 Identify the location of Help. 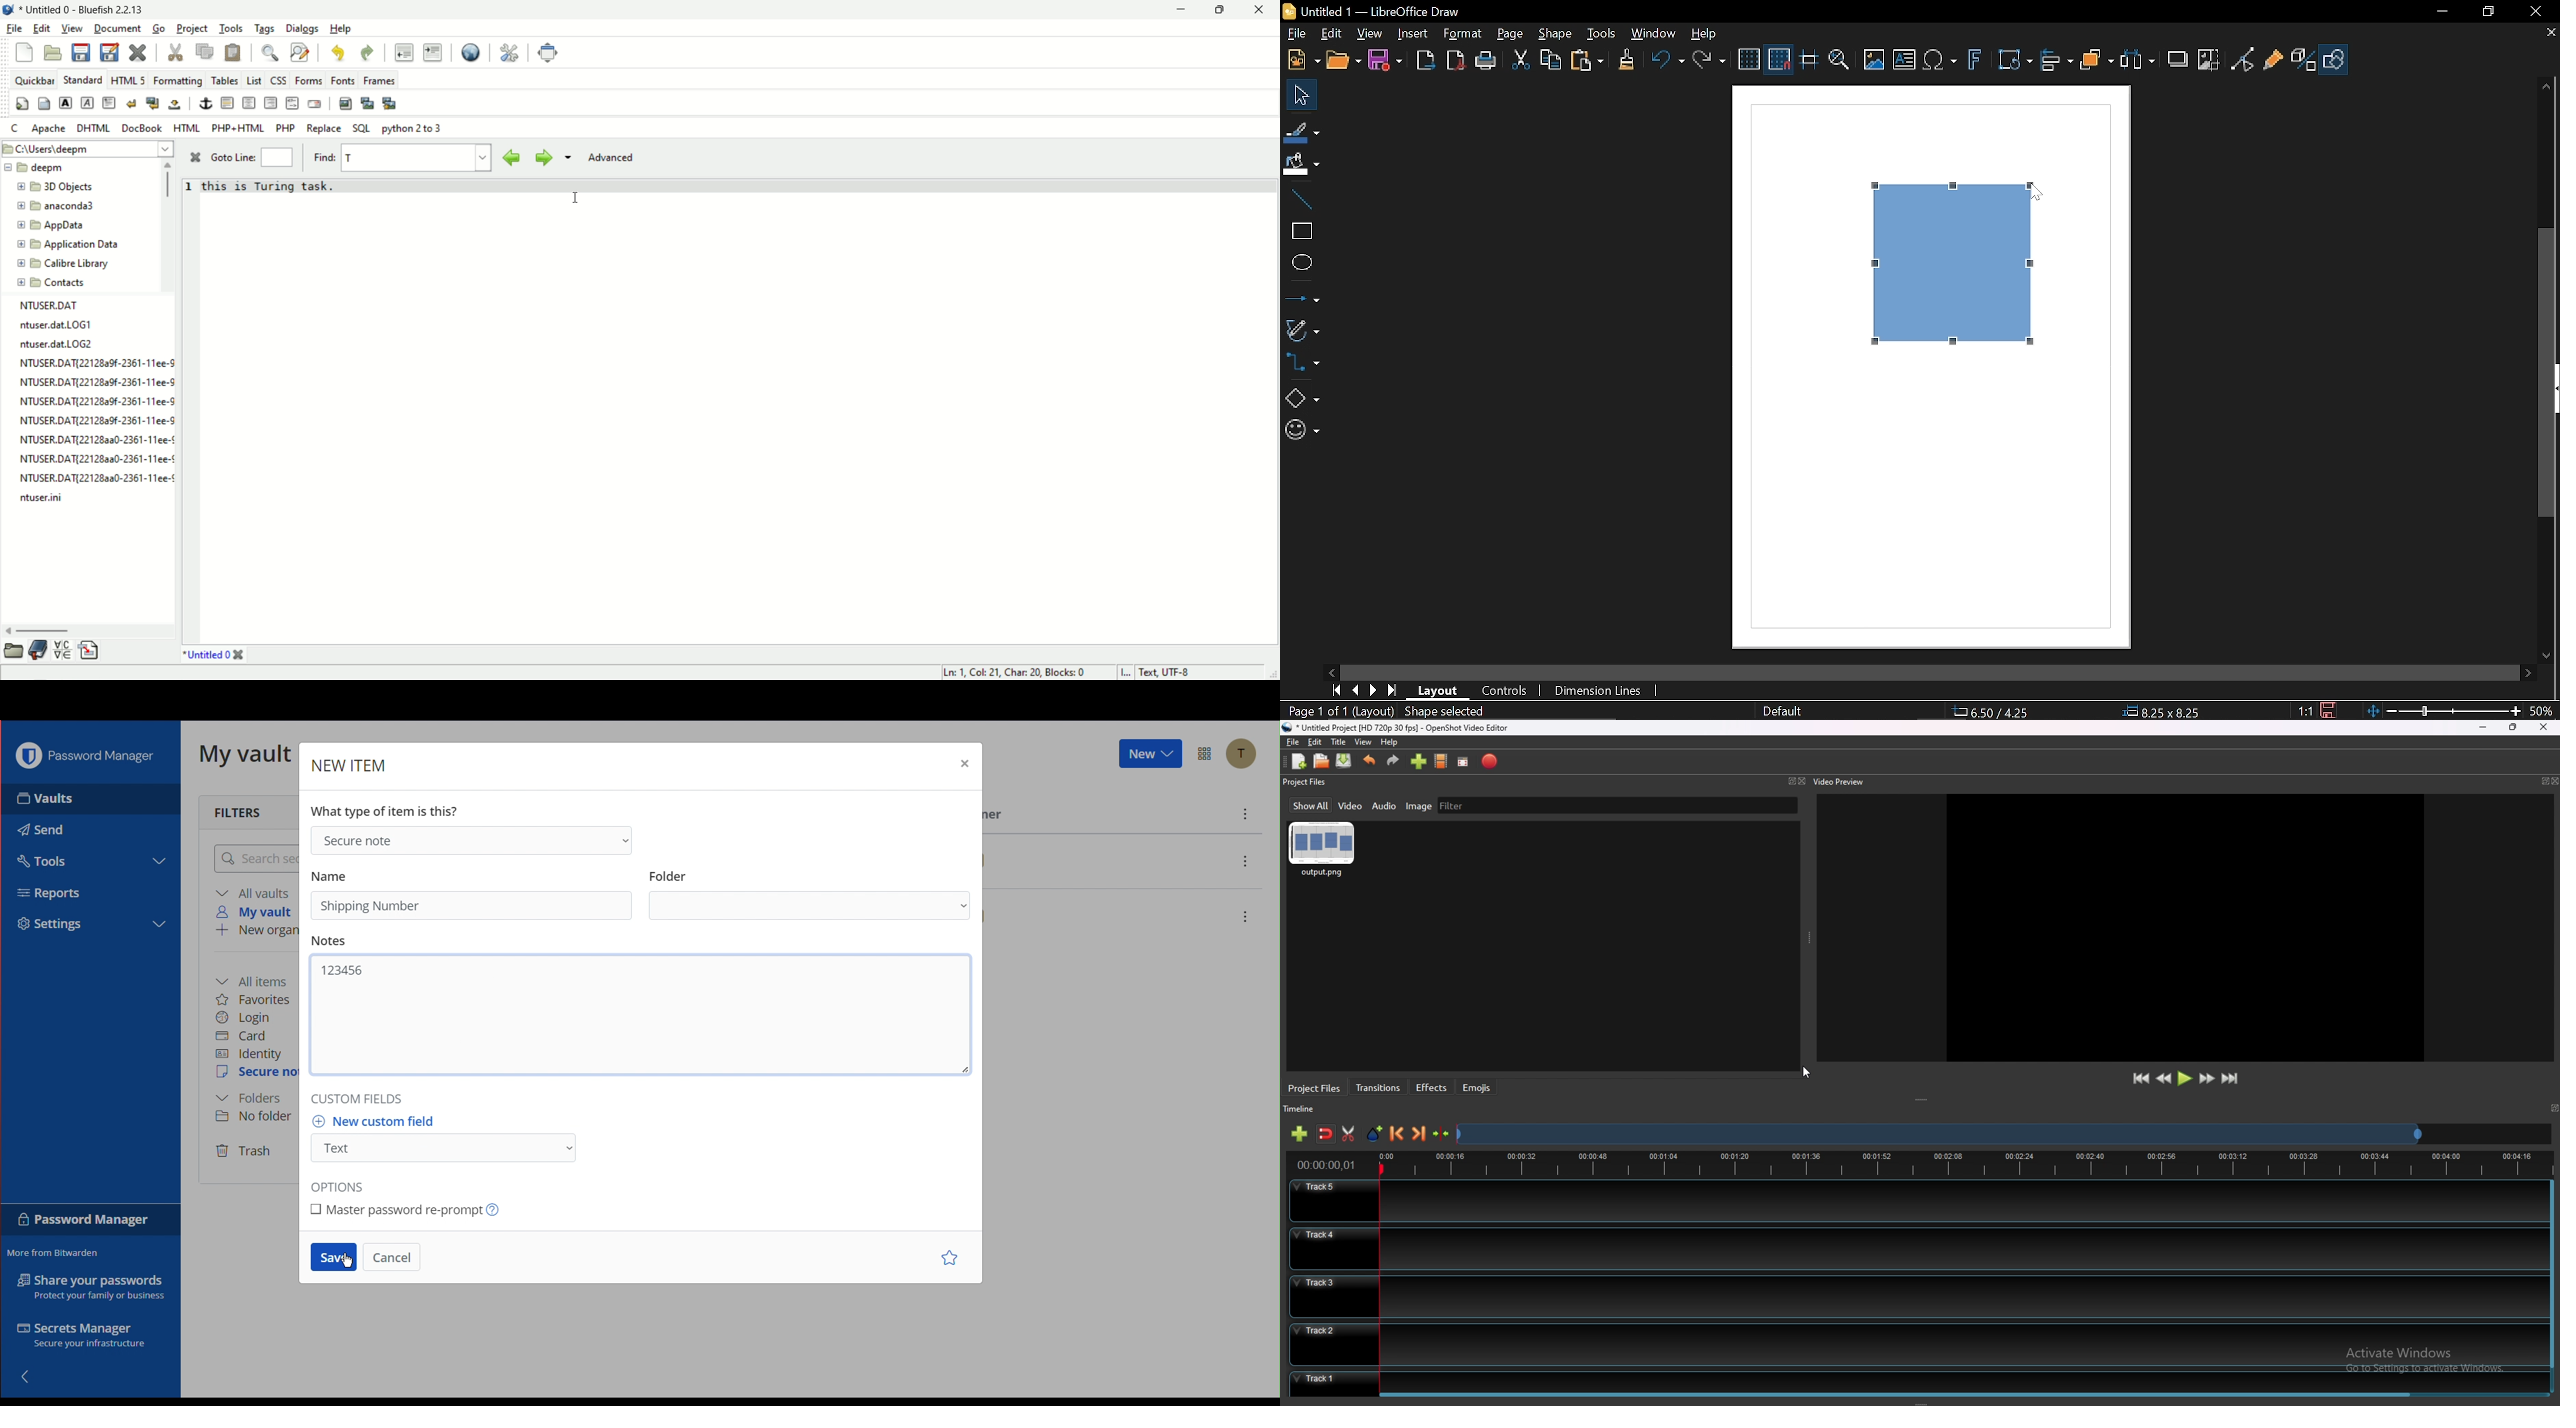
(340, 29).